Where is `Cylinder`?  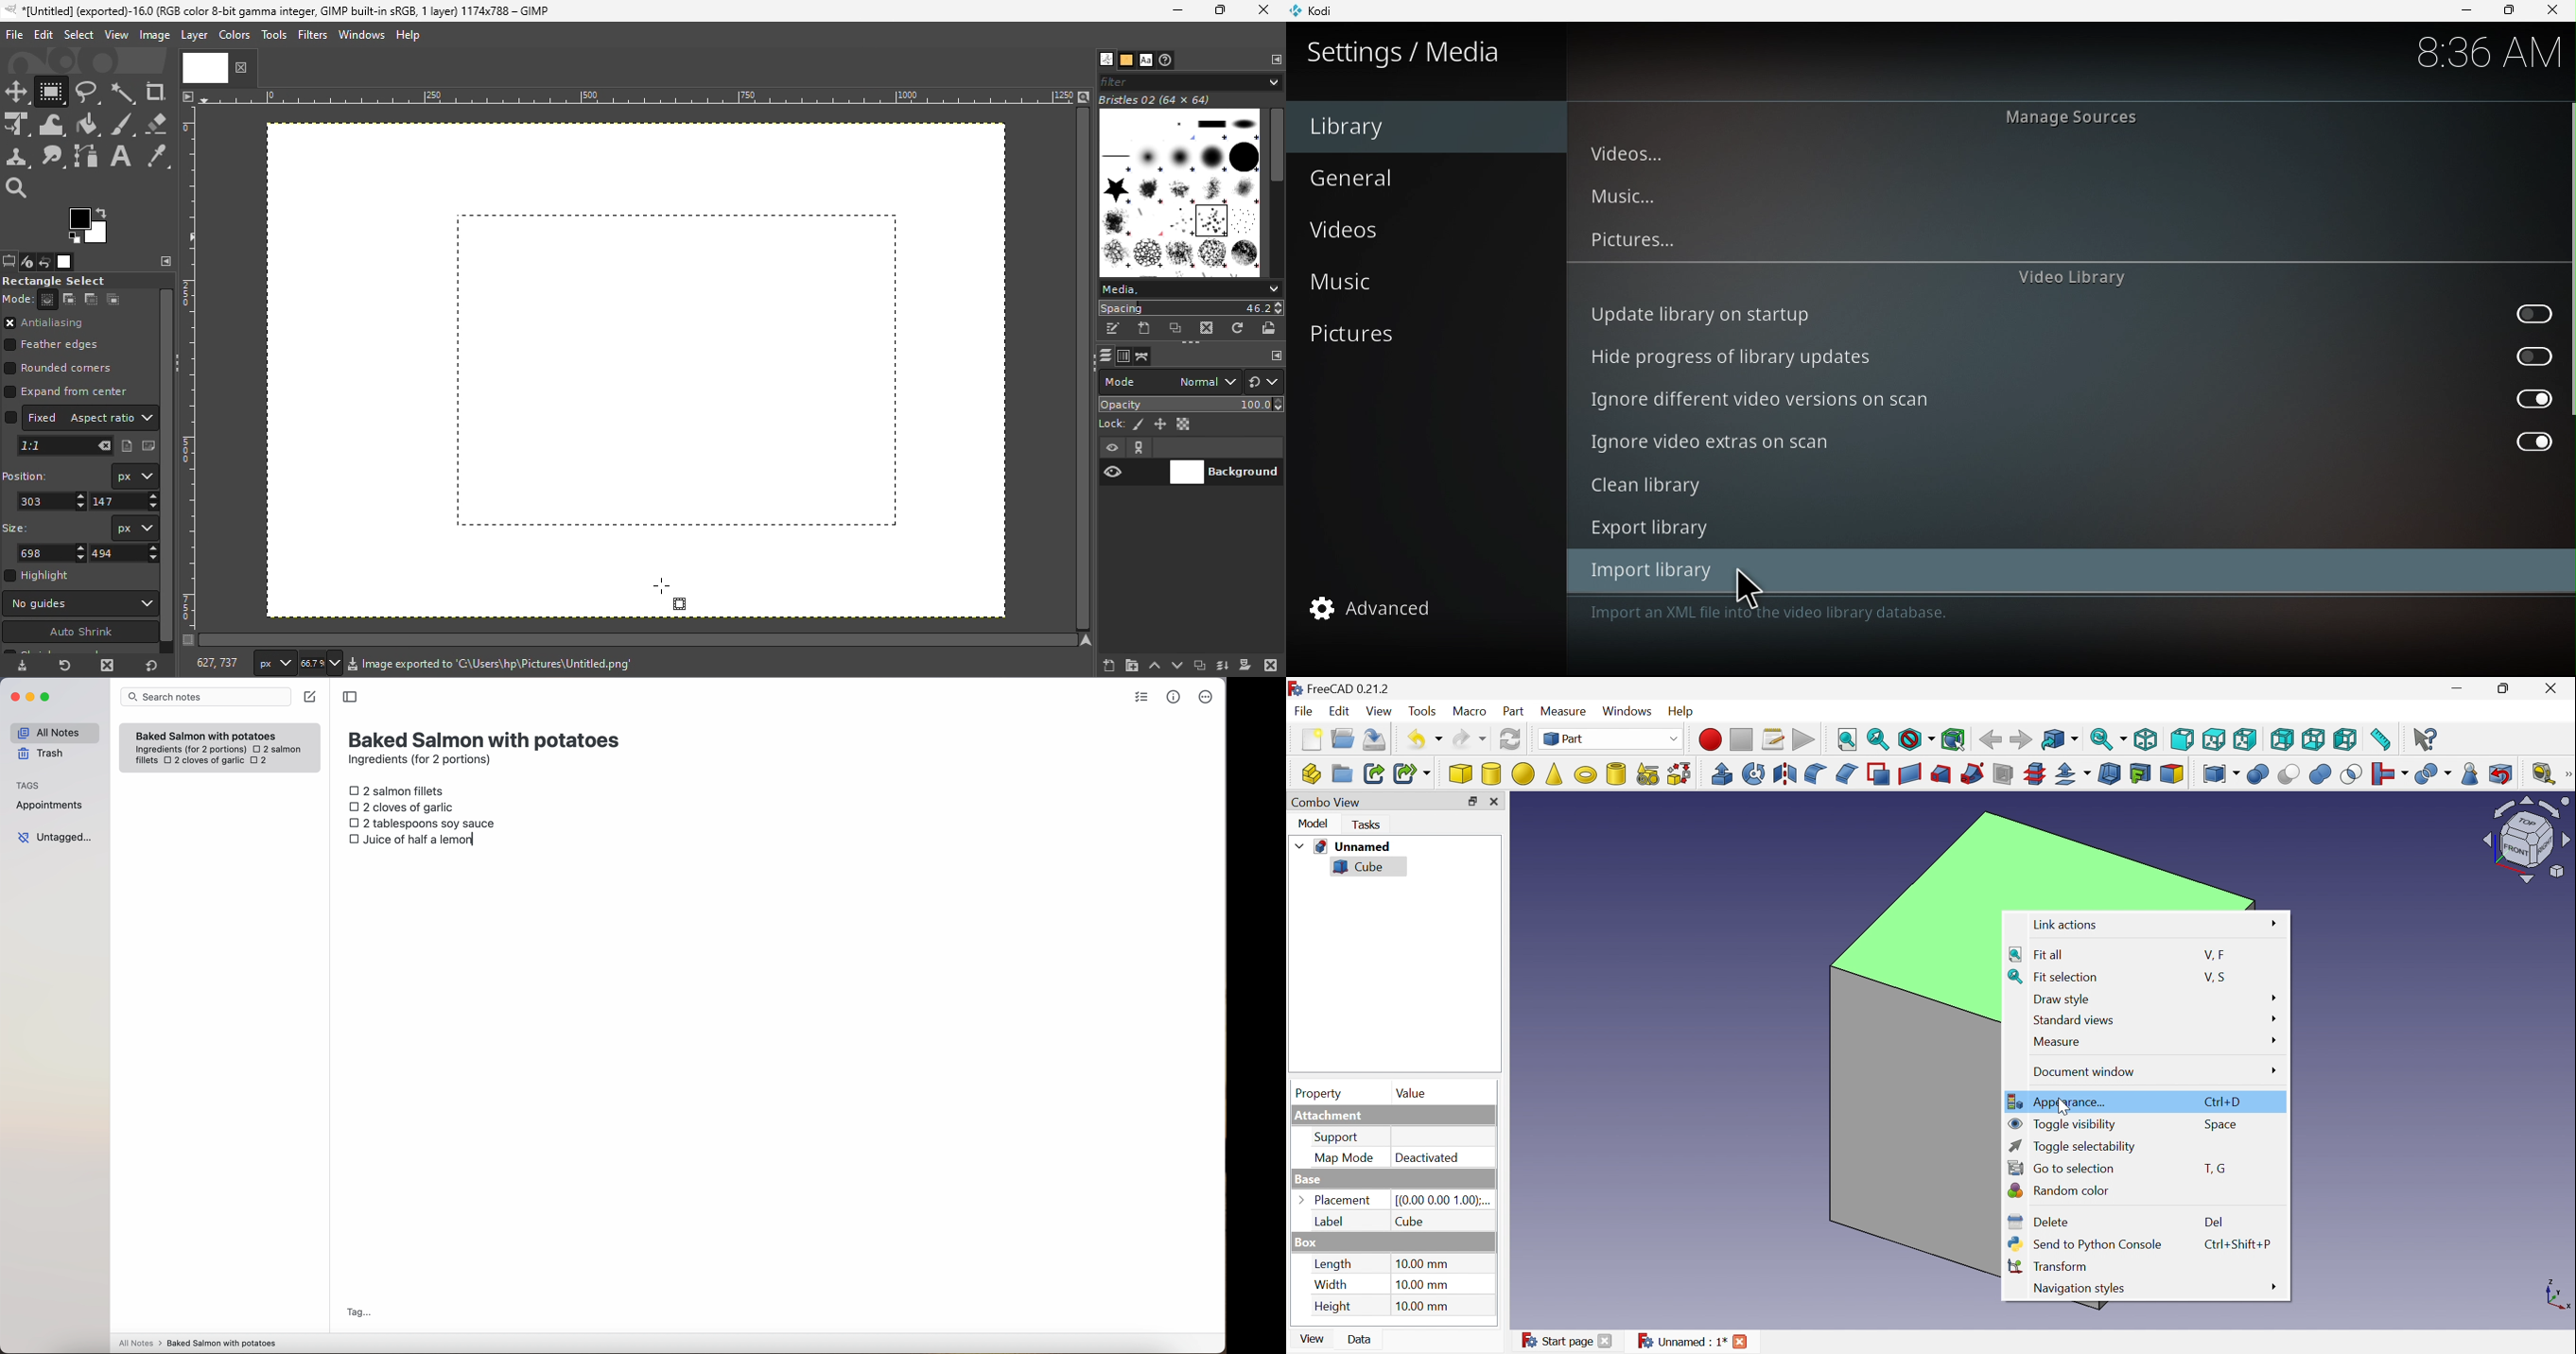 Cylinder is located at coordinates (1492, 775).